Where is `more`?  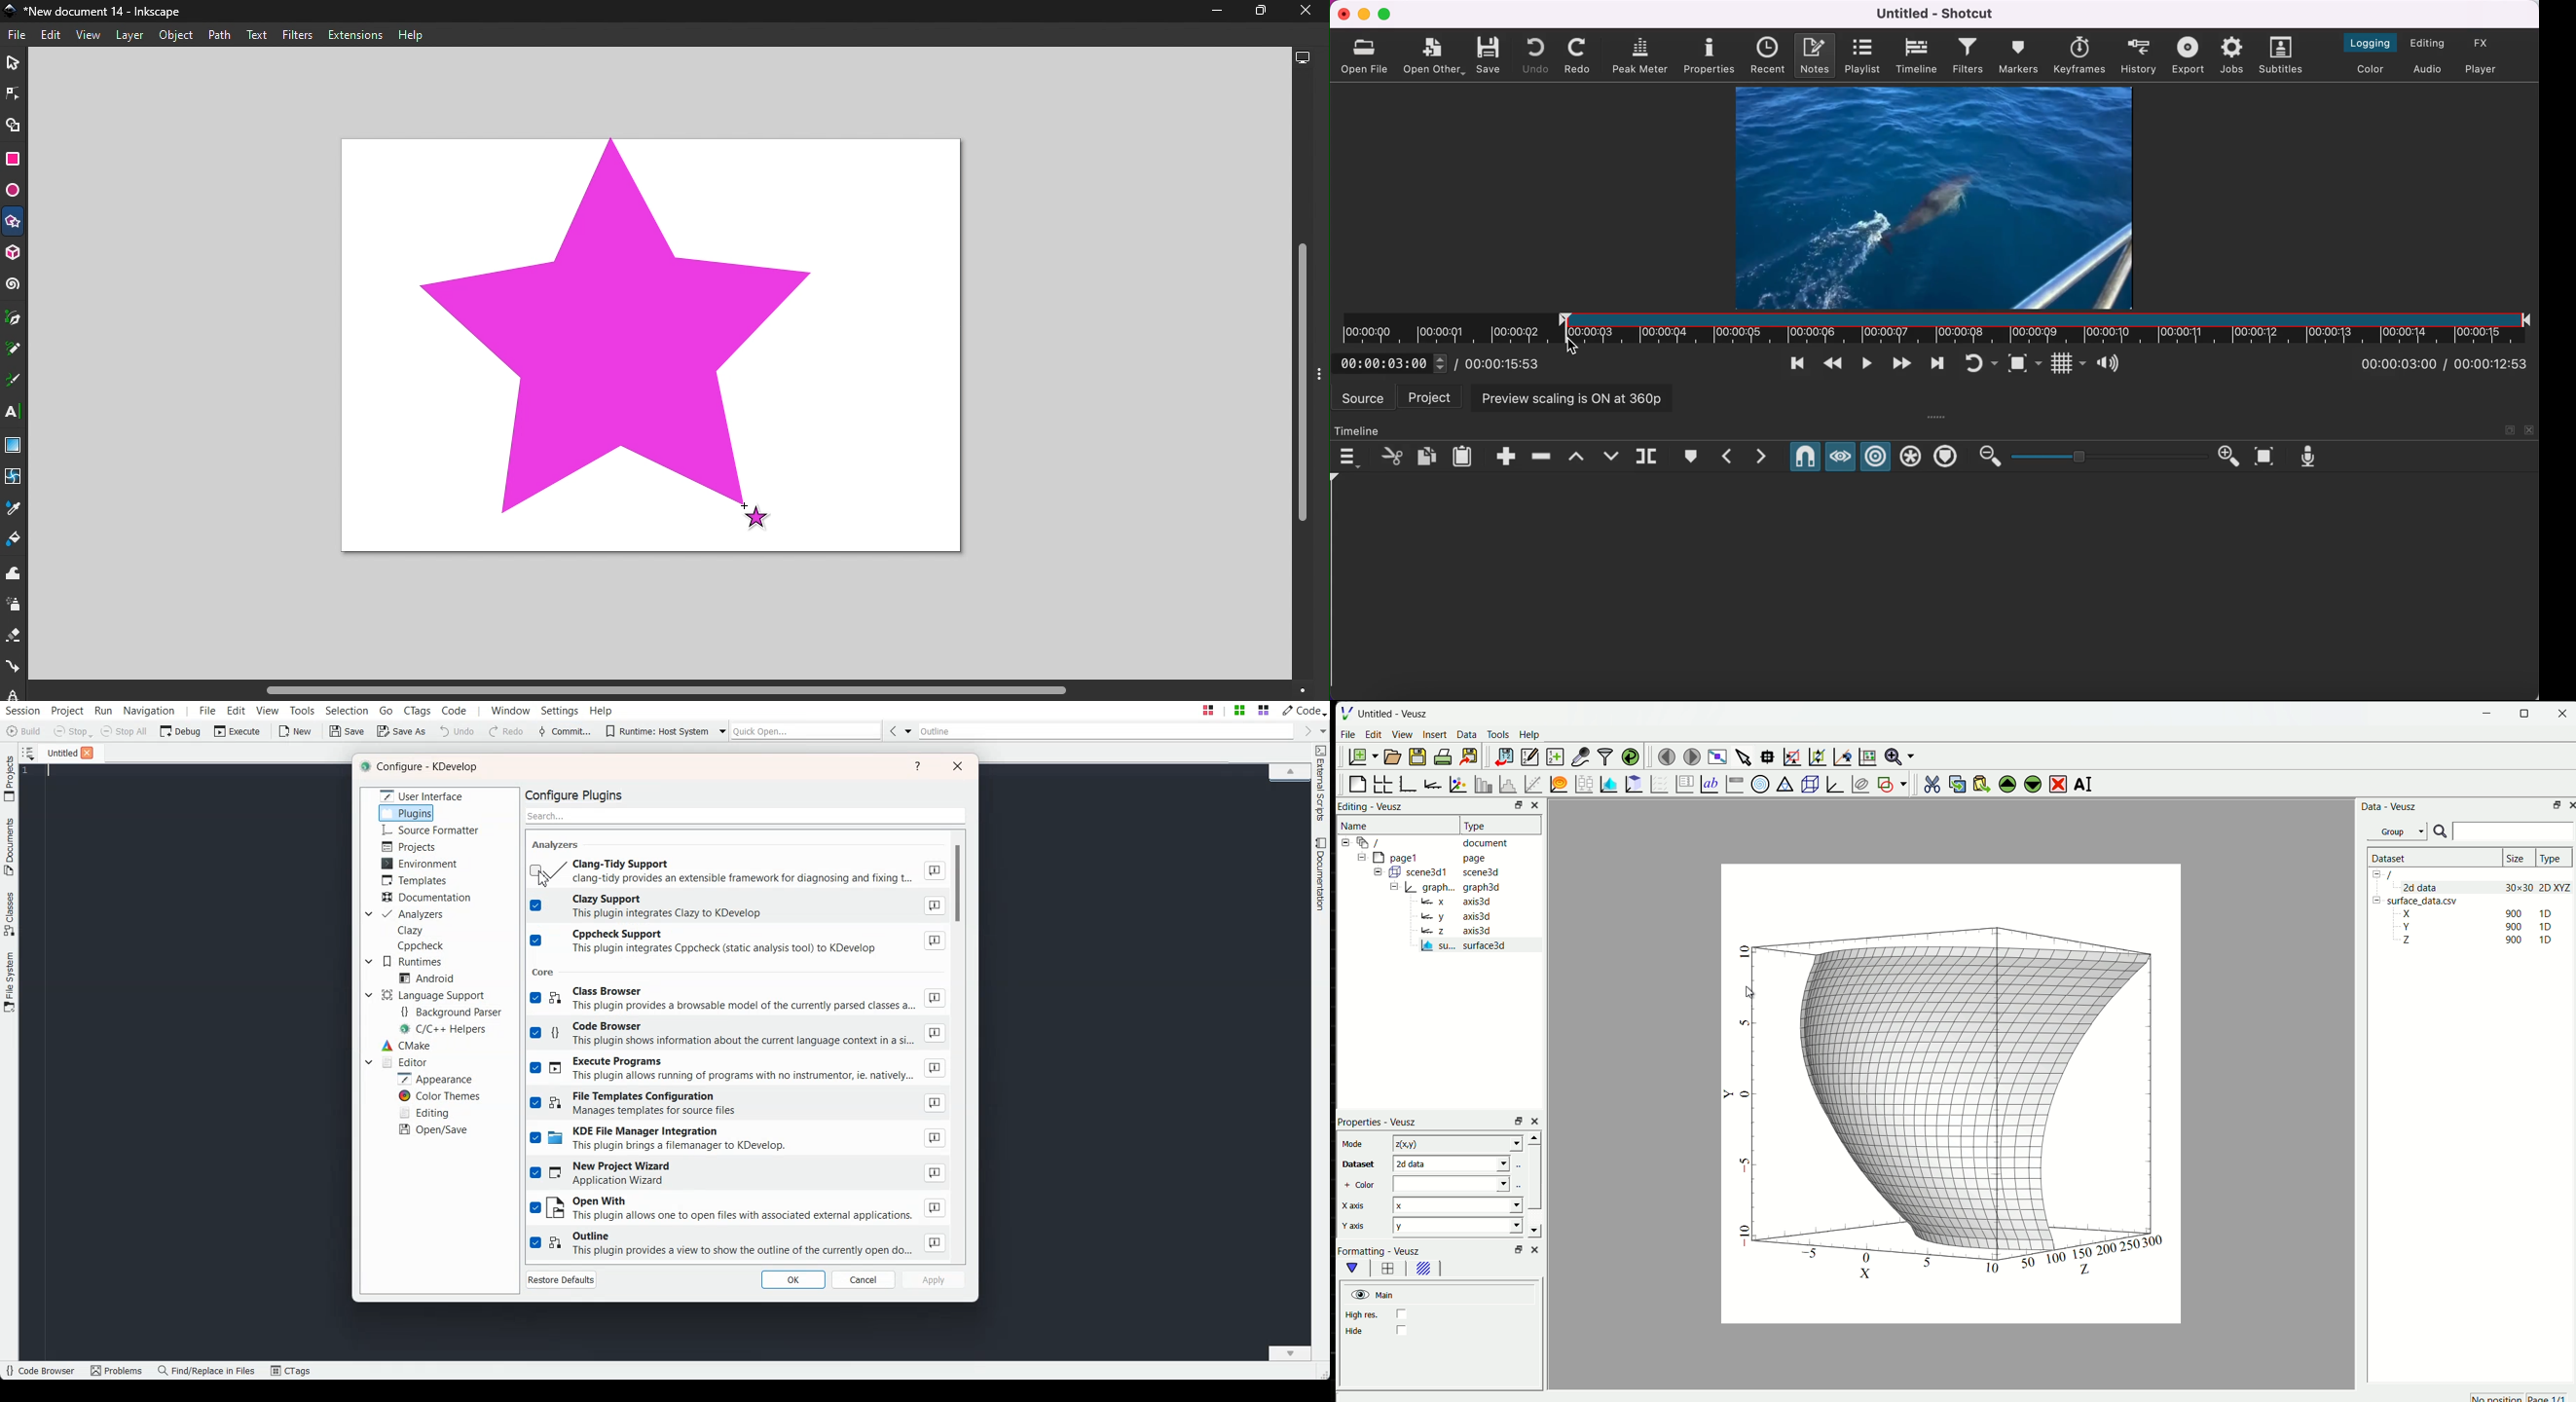 more is located at coordinates (1939, 417).